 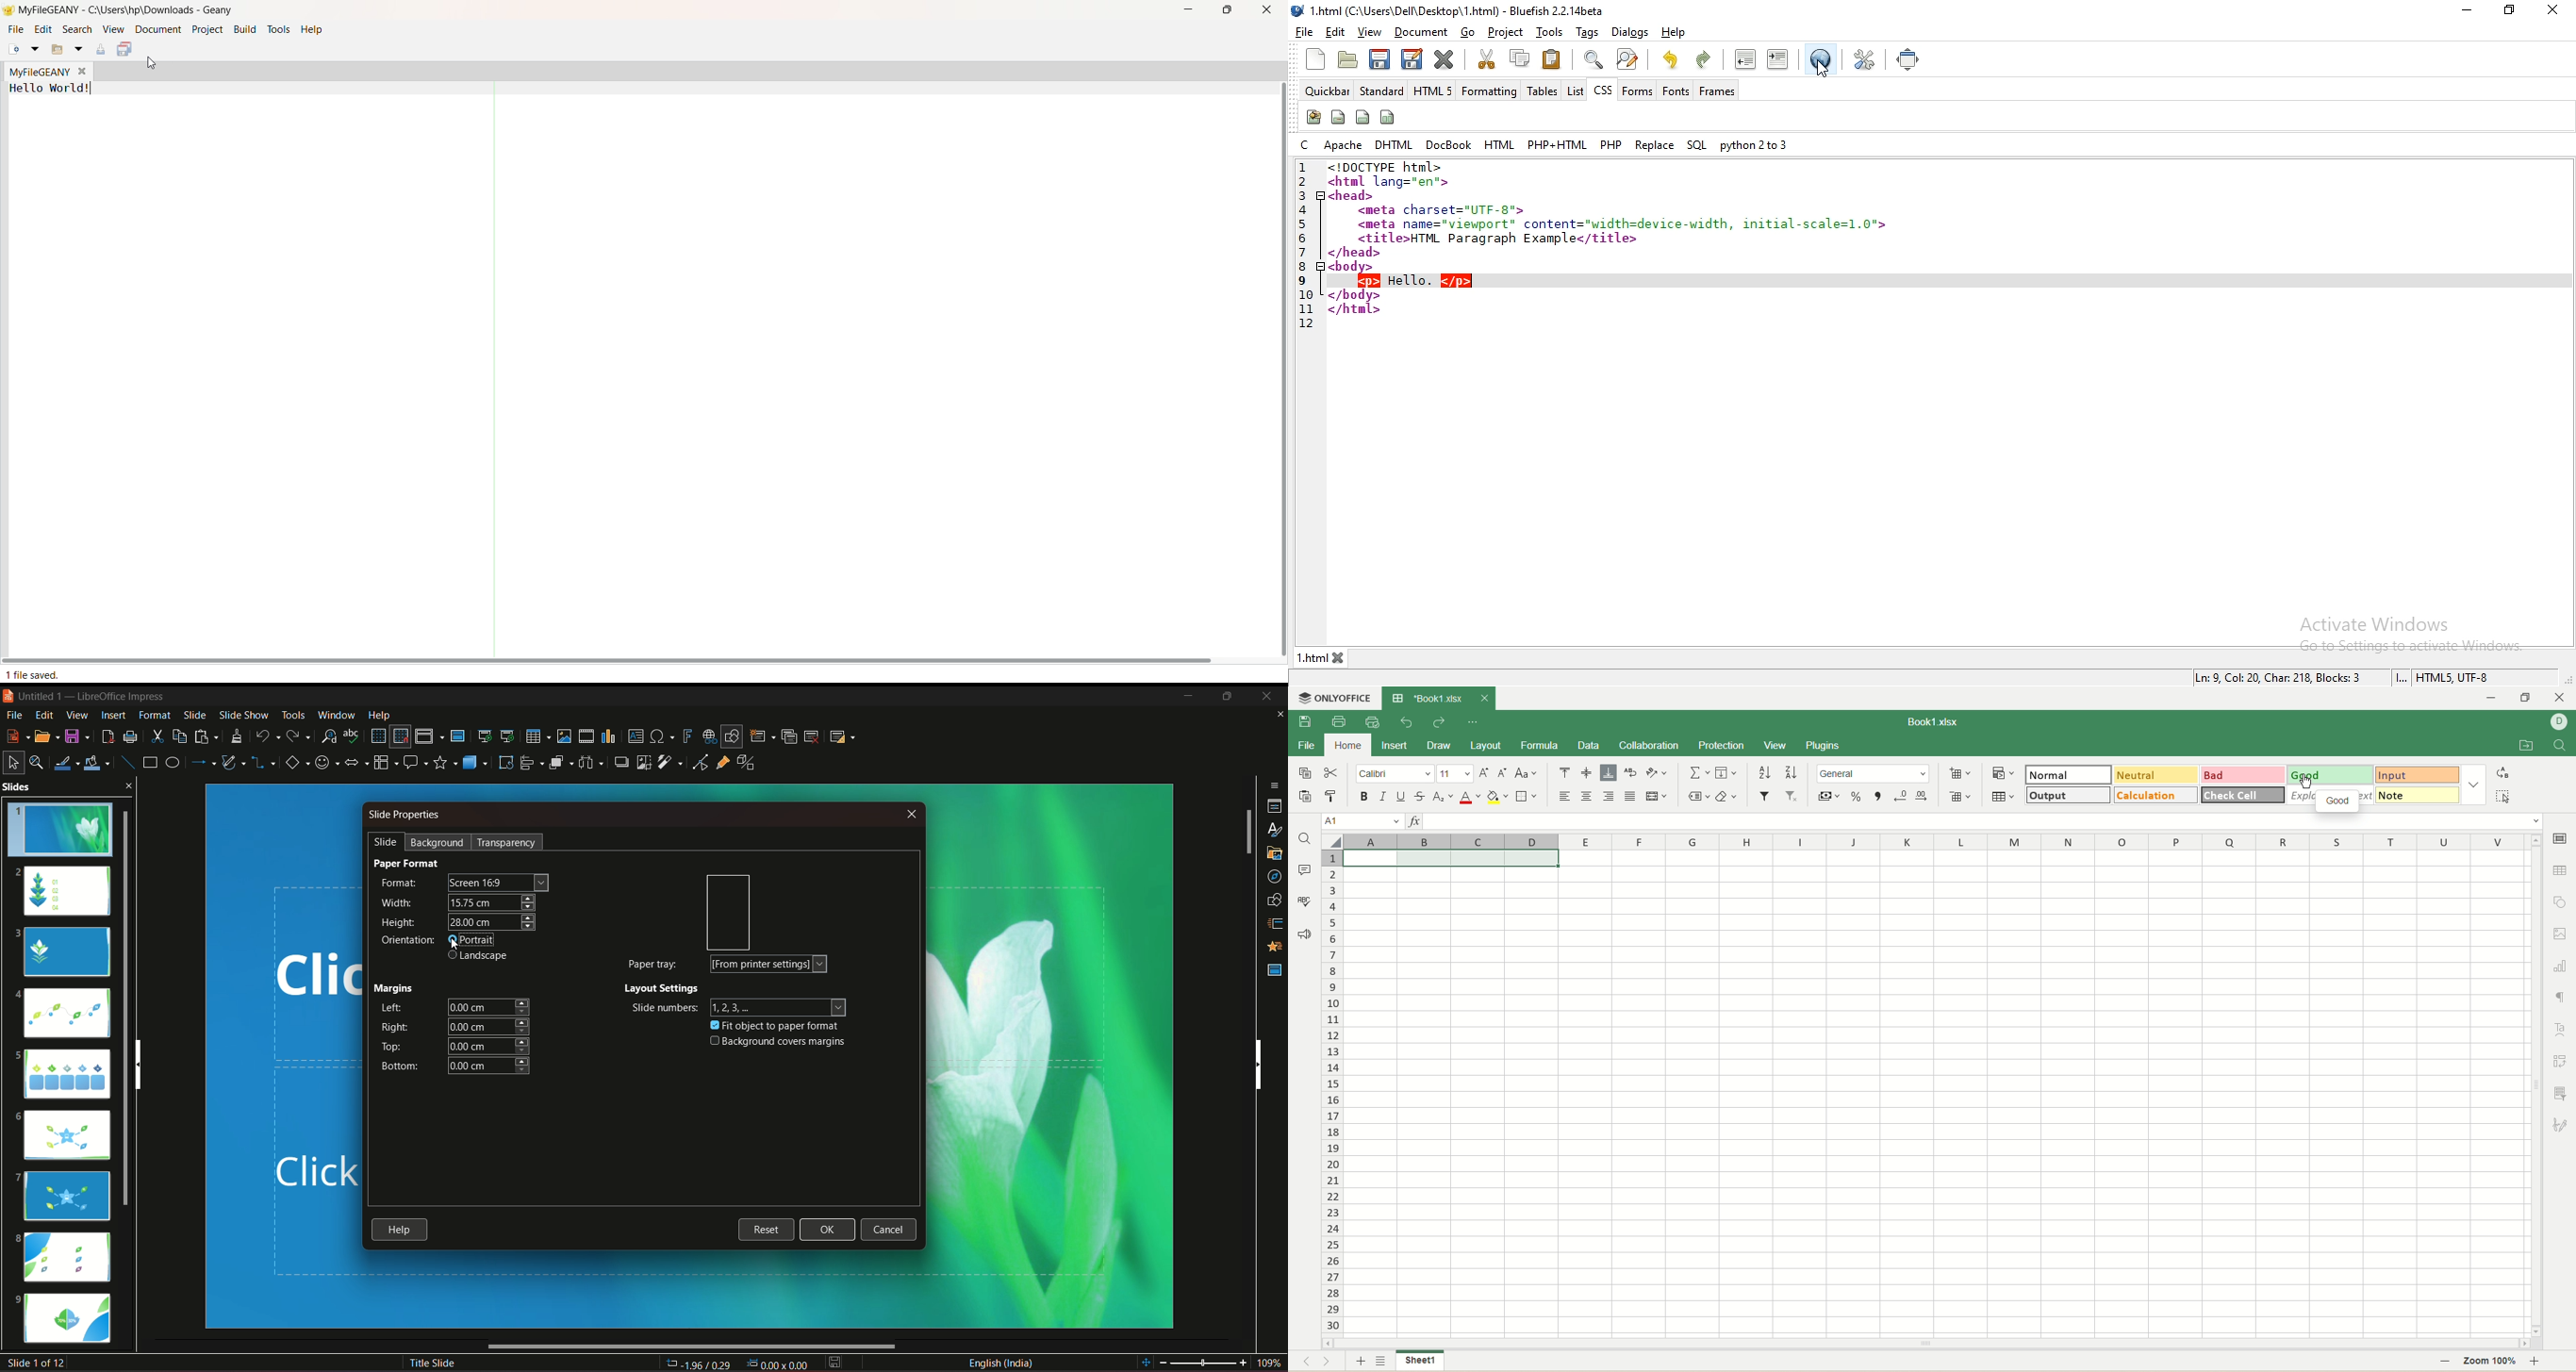 What do you see at coordinates (2472, 784) in the screenshot?
I see `style options` at bounding box center [2472, 784].